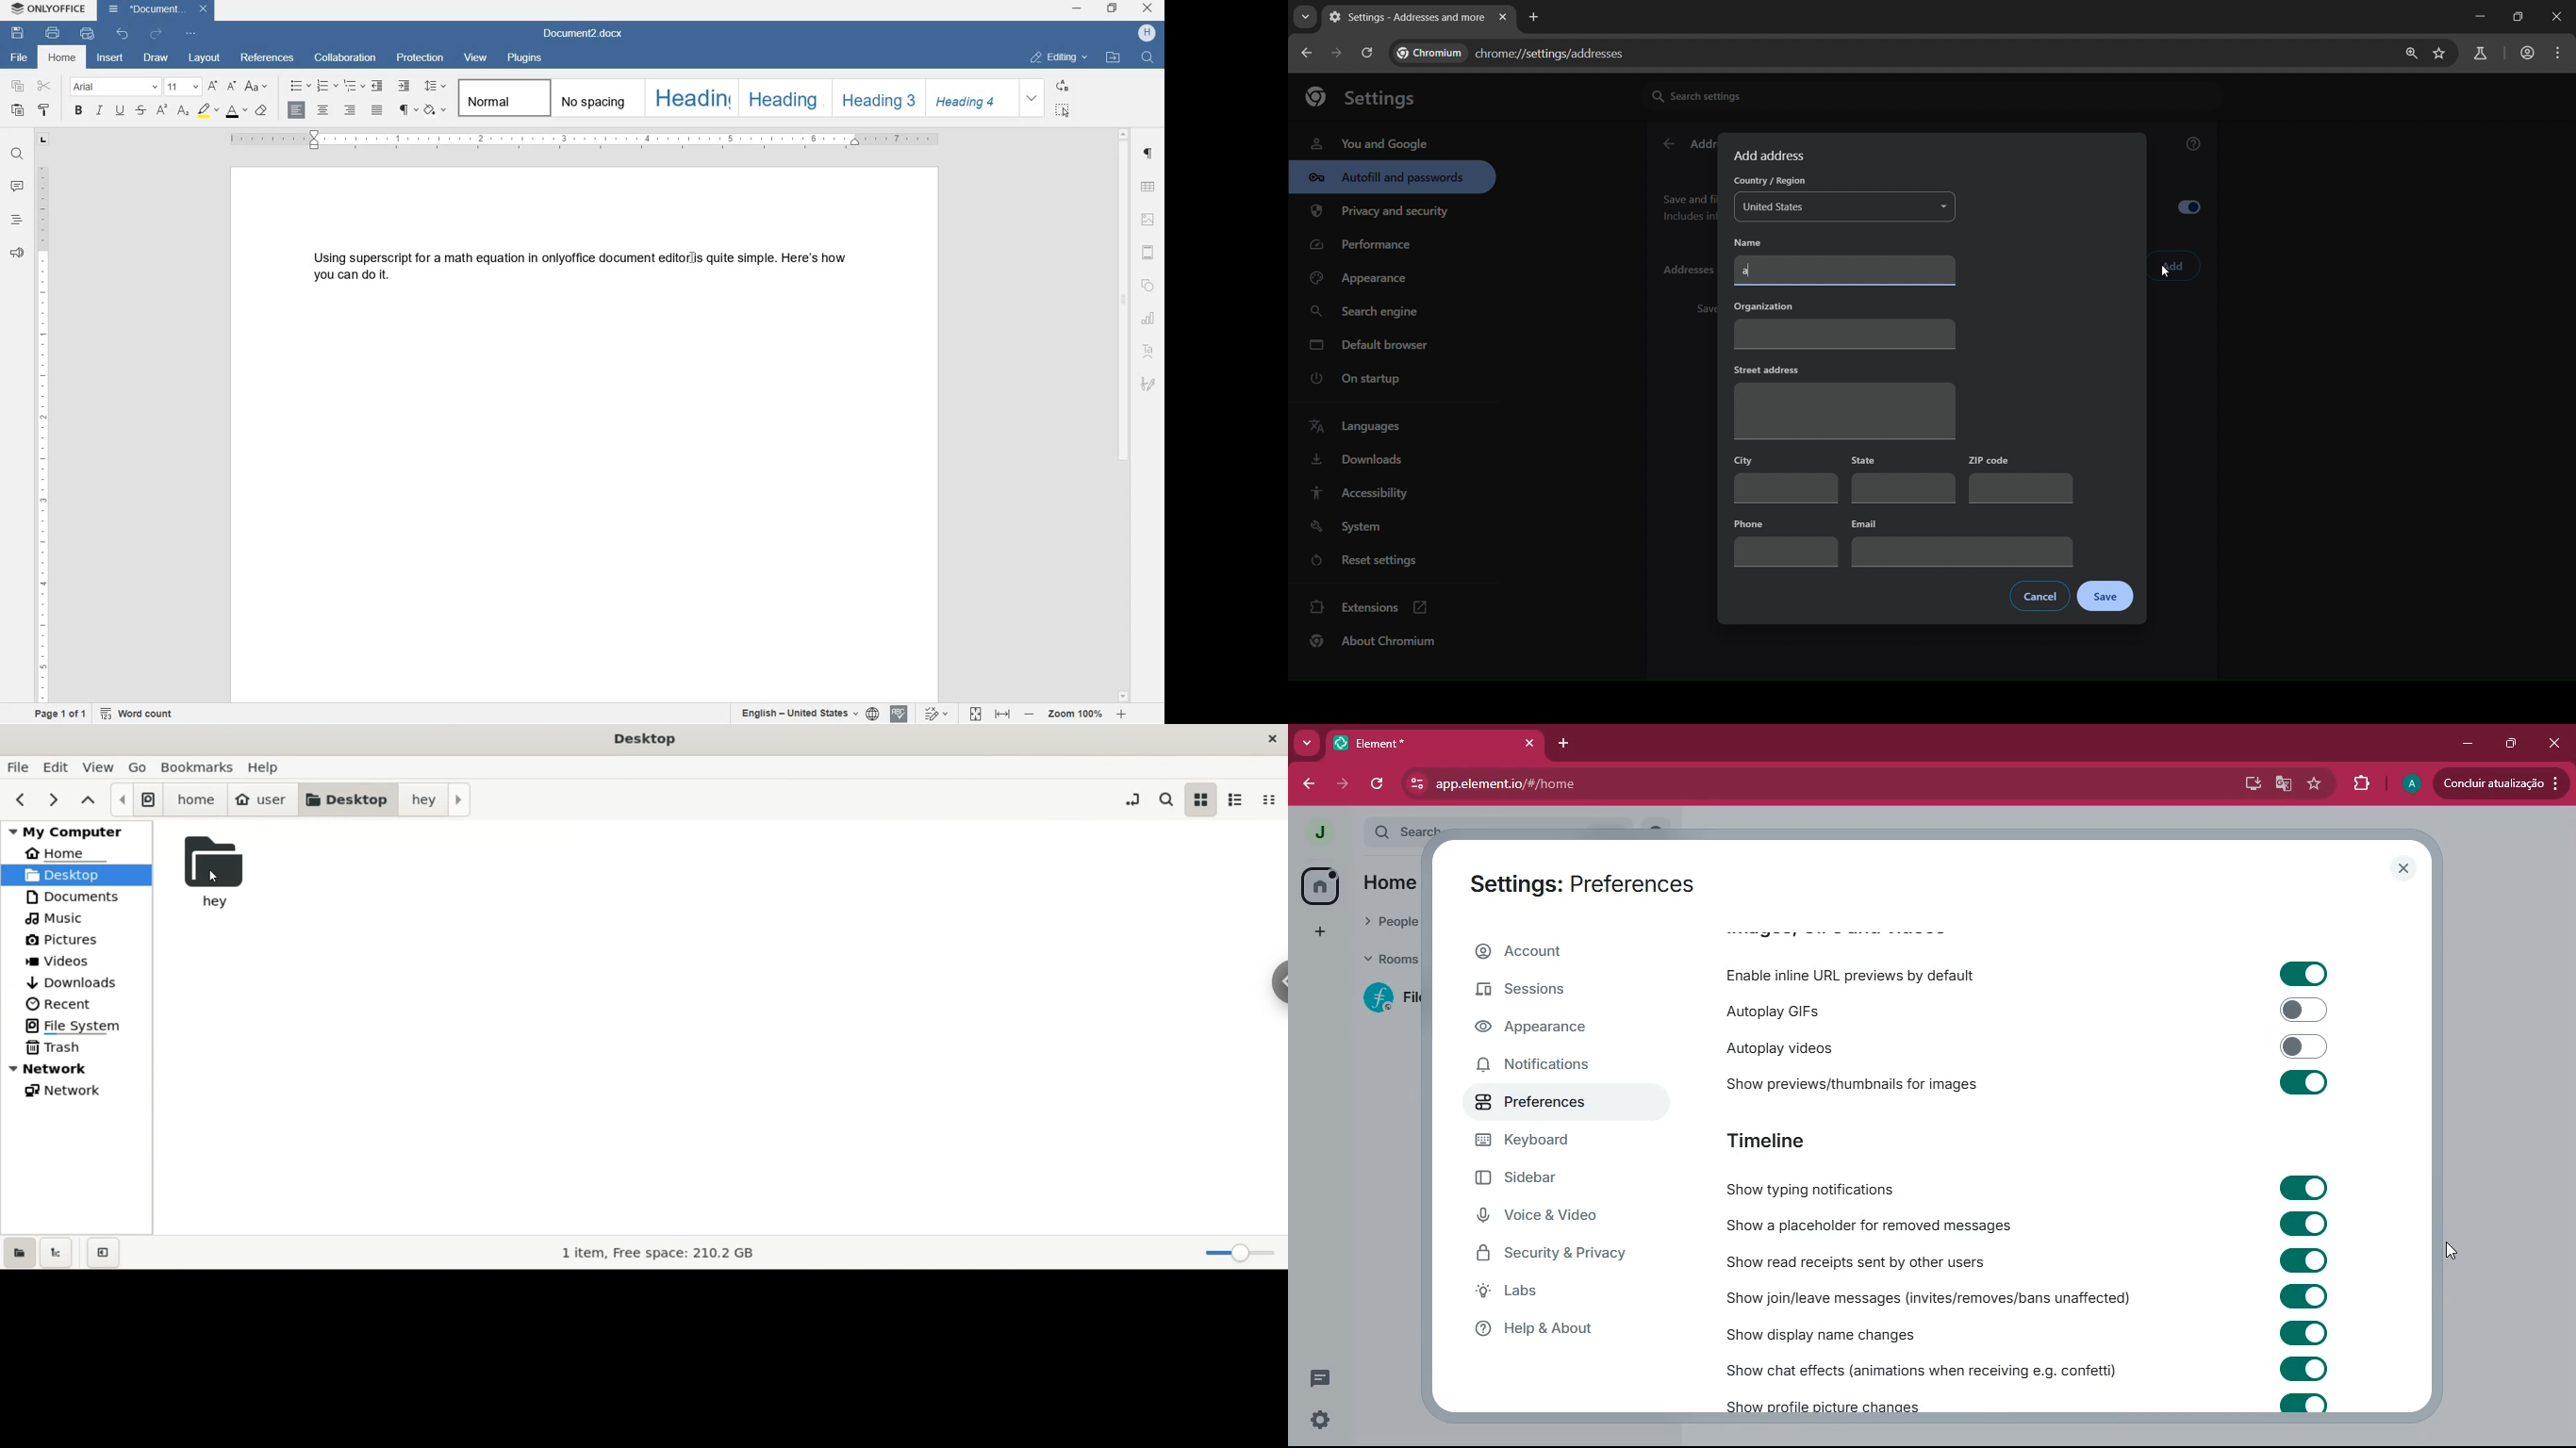  I want to click on show typing notifications, so click(1841, 1190).